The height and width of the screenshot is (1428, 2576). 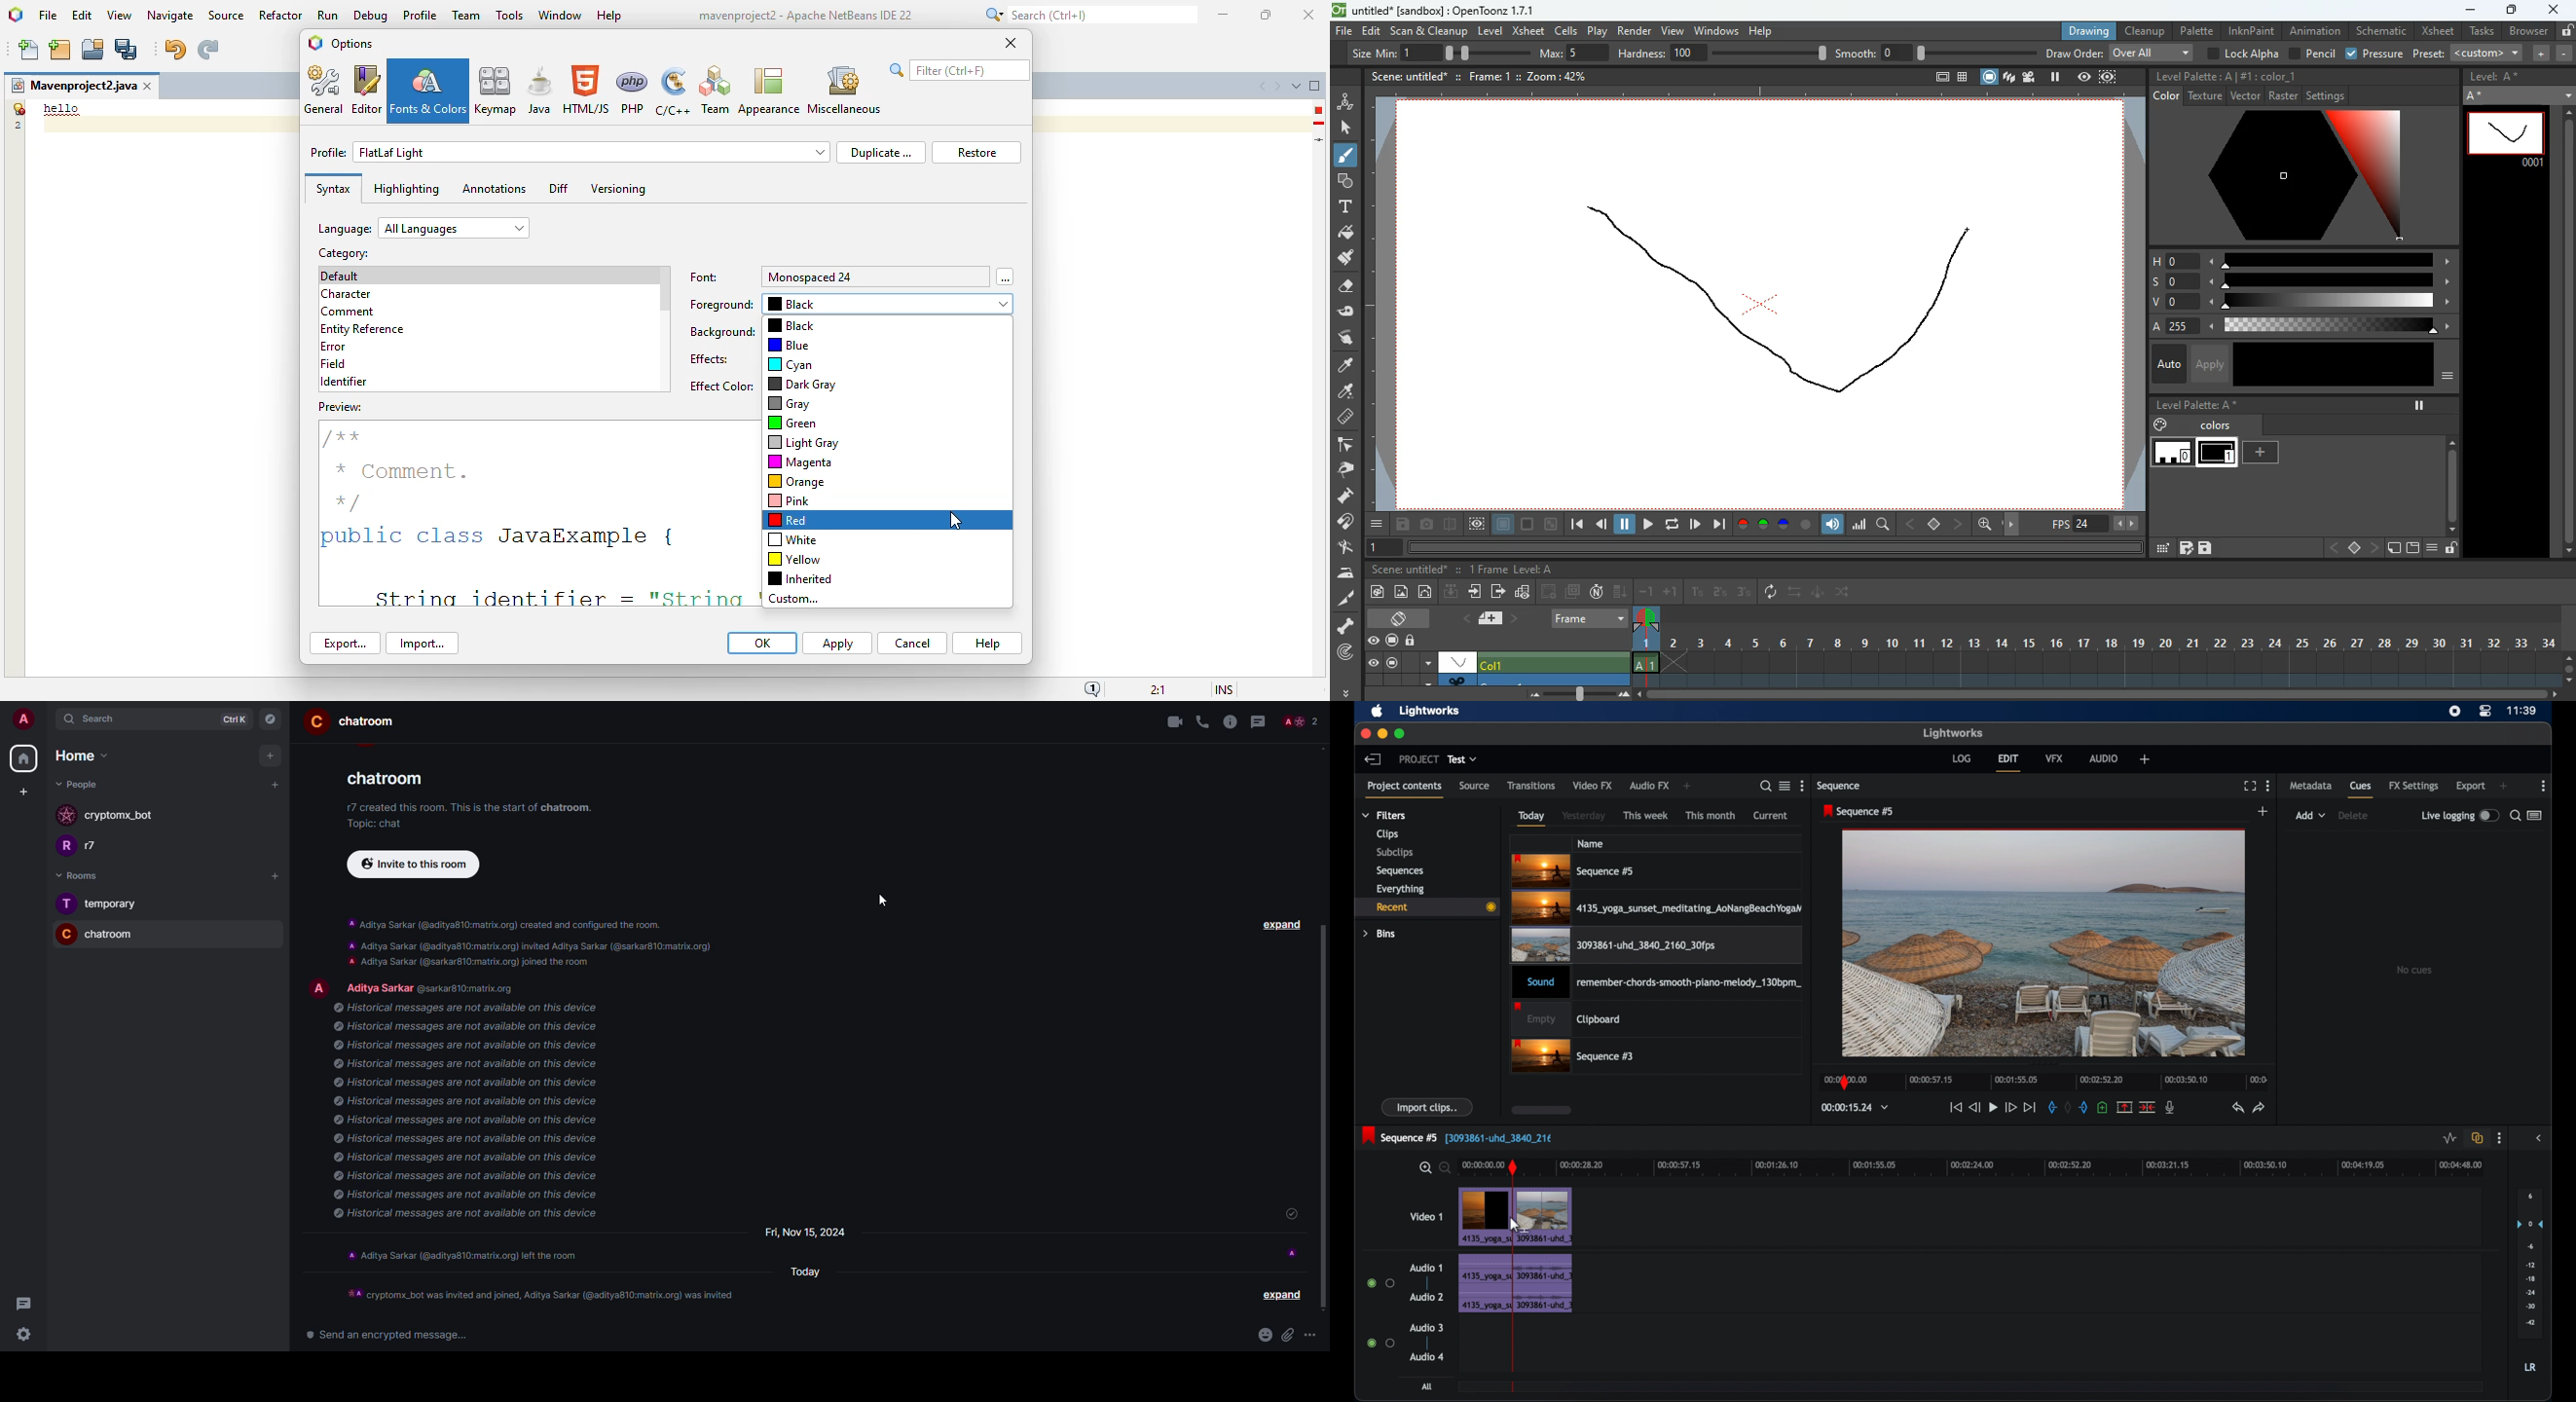 I want to click on swap, so click(x=1845, y=591).